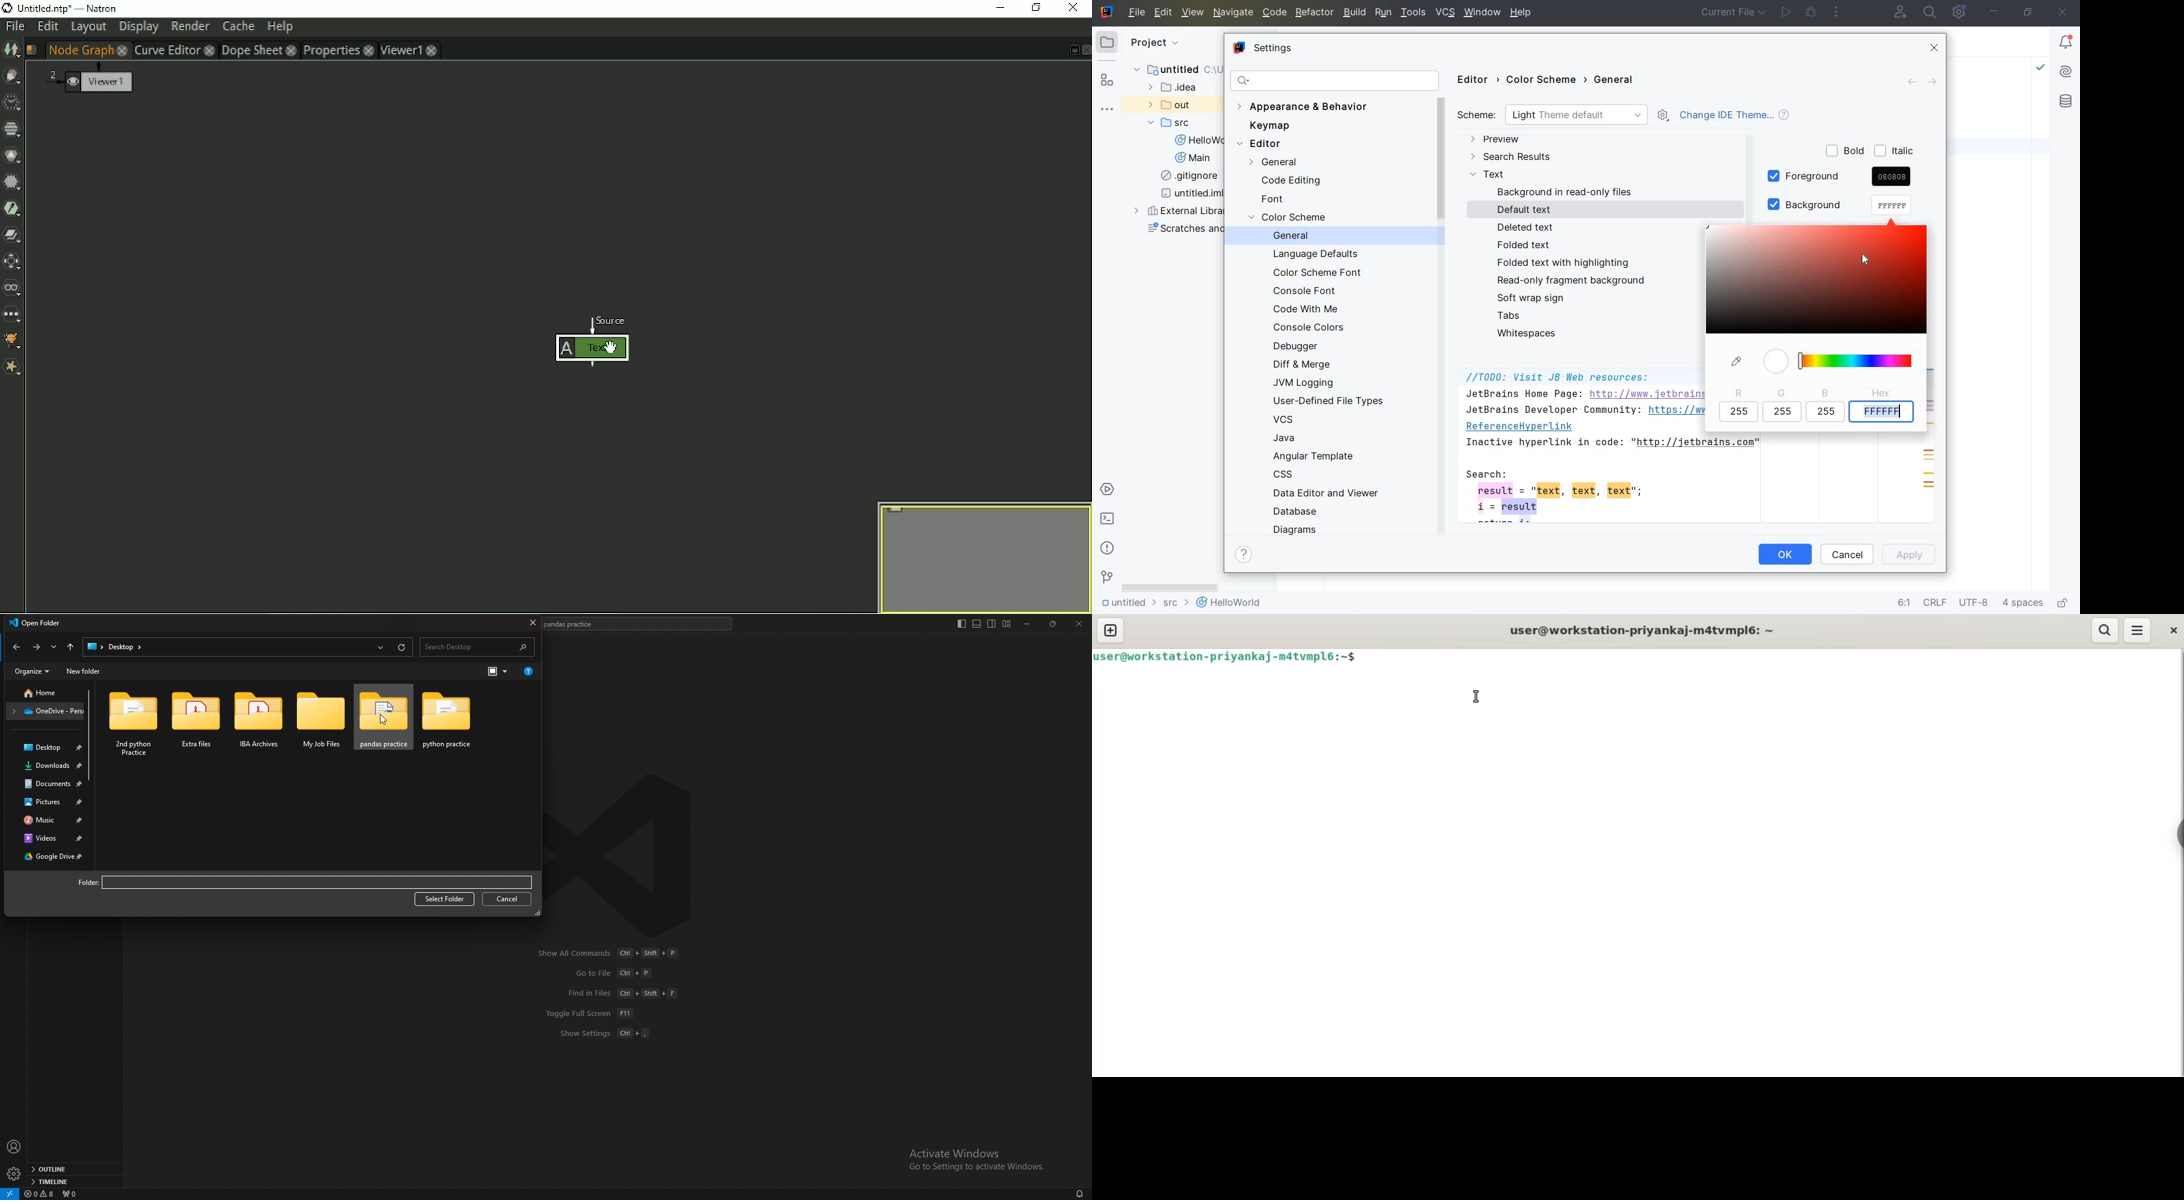 This screenshot has width=2184, height=1204. What do you see at coordinates (1108, 519) in the screenshot?
I see `terminal` at bounding box center [1108, 519].